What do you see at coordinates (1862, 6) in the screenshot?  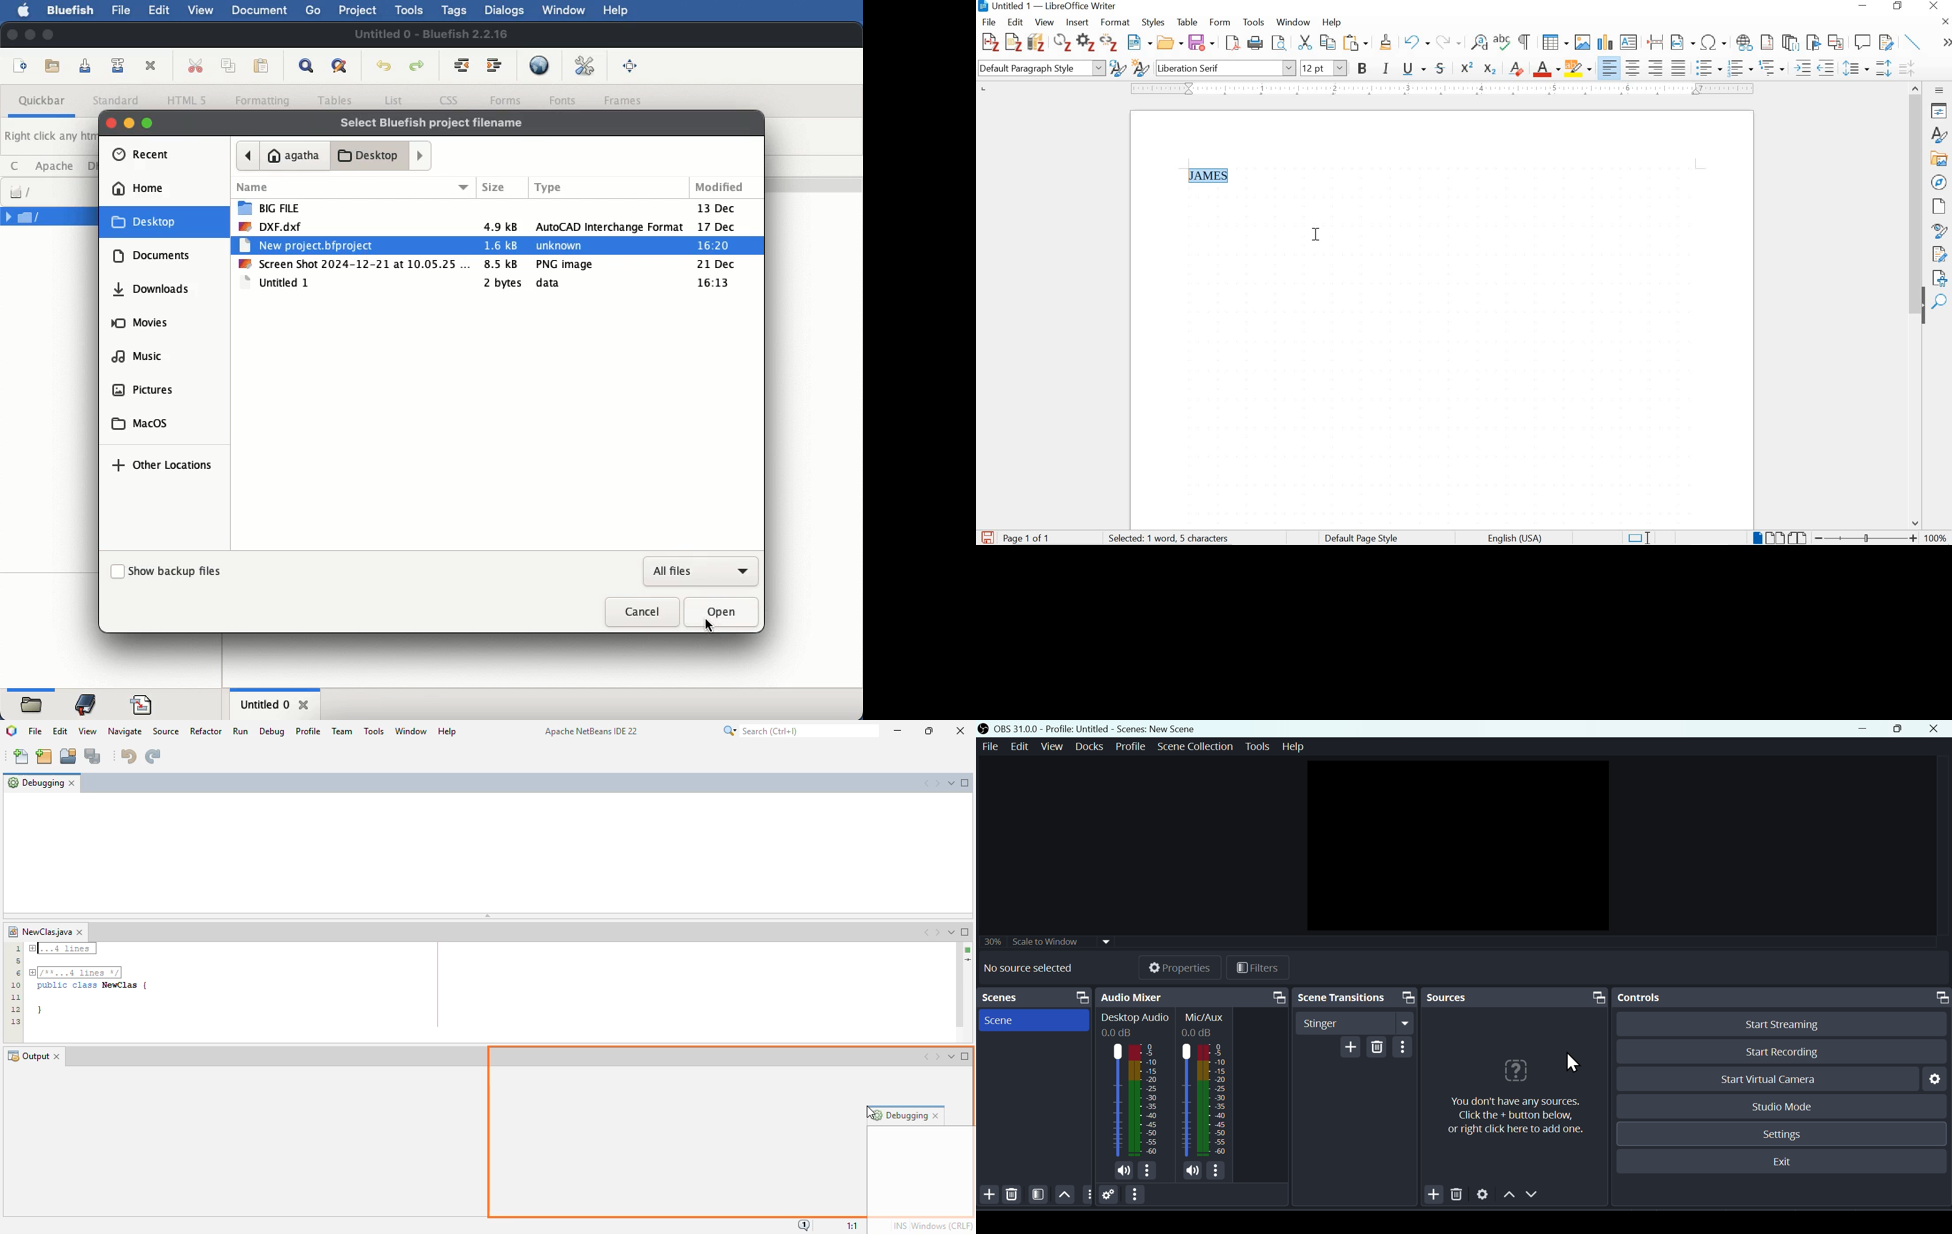 I see `minimize` at bounding box center [1862, 6].